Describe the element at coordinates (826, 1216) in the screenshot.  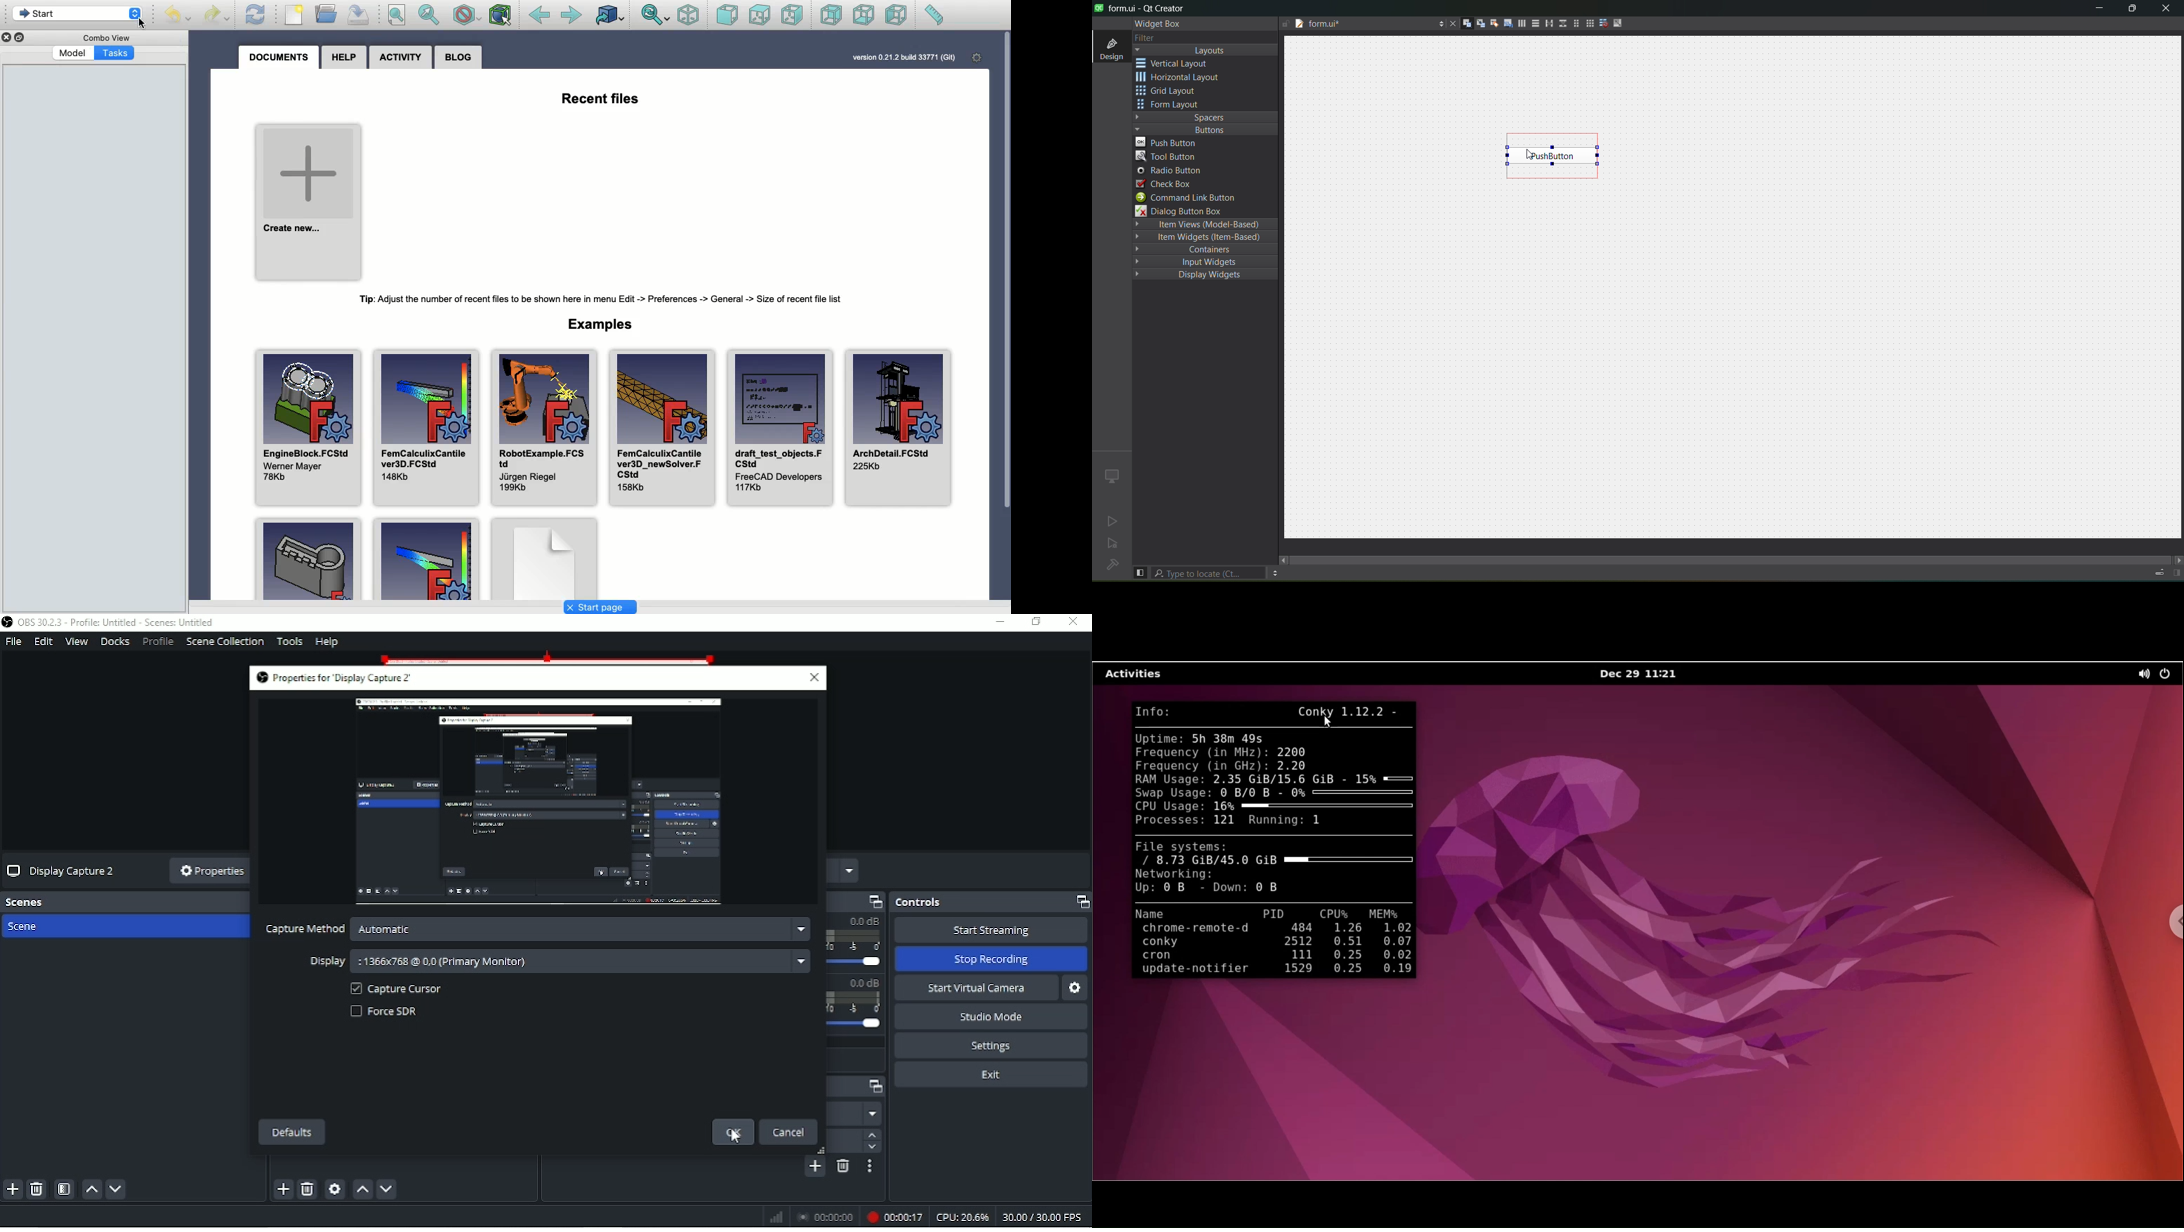
I see `Stop recording` at that location.